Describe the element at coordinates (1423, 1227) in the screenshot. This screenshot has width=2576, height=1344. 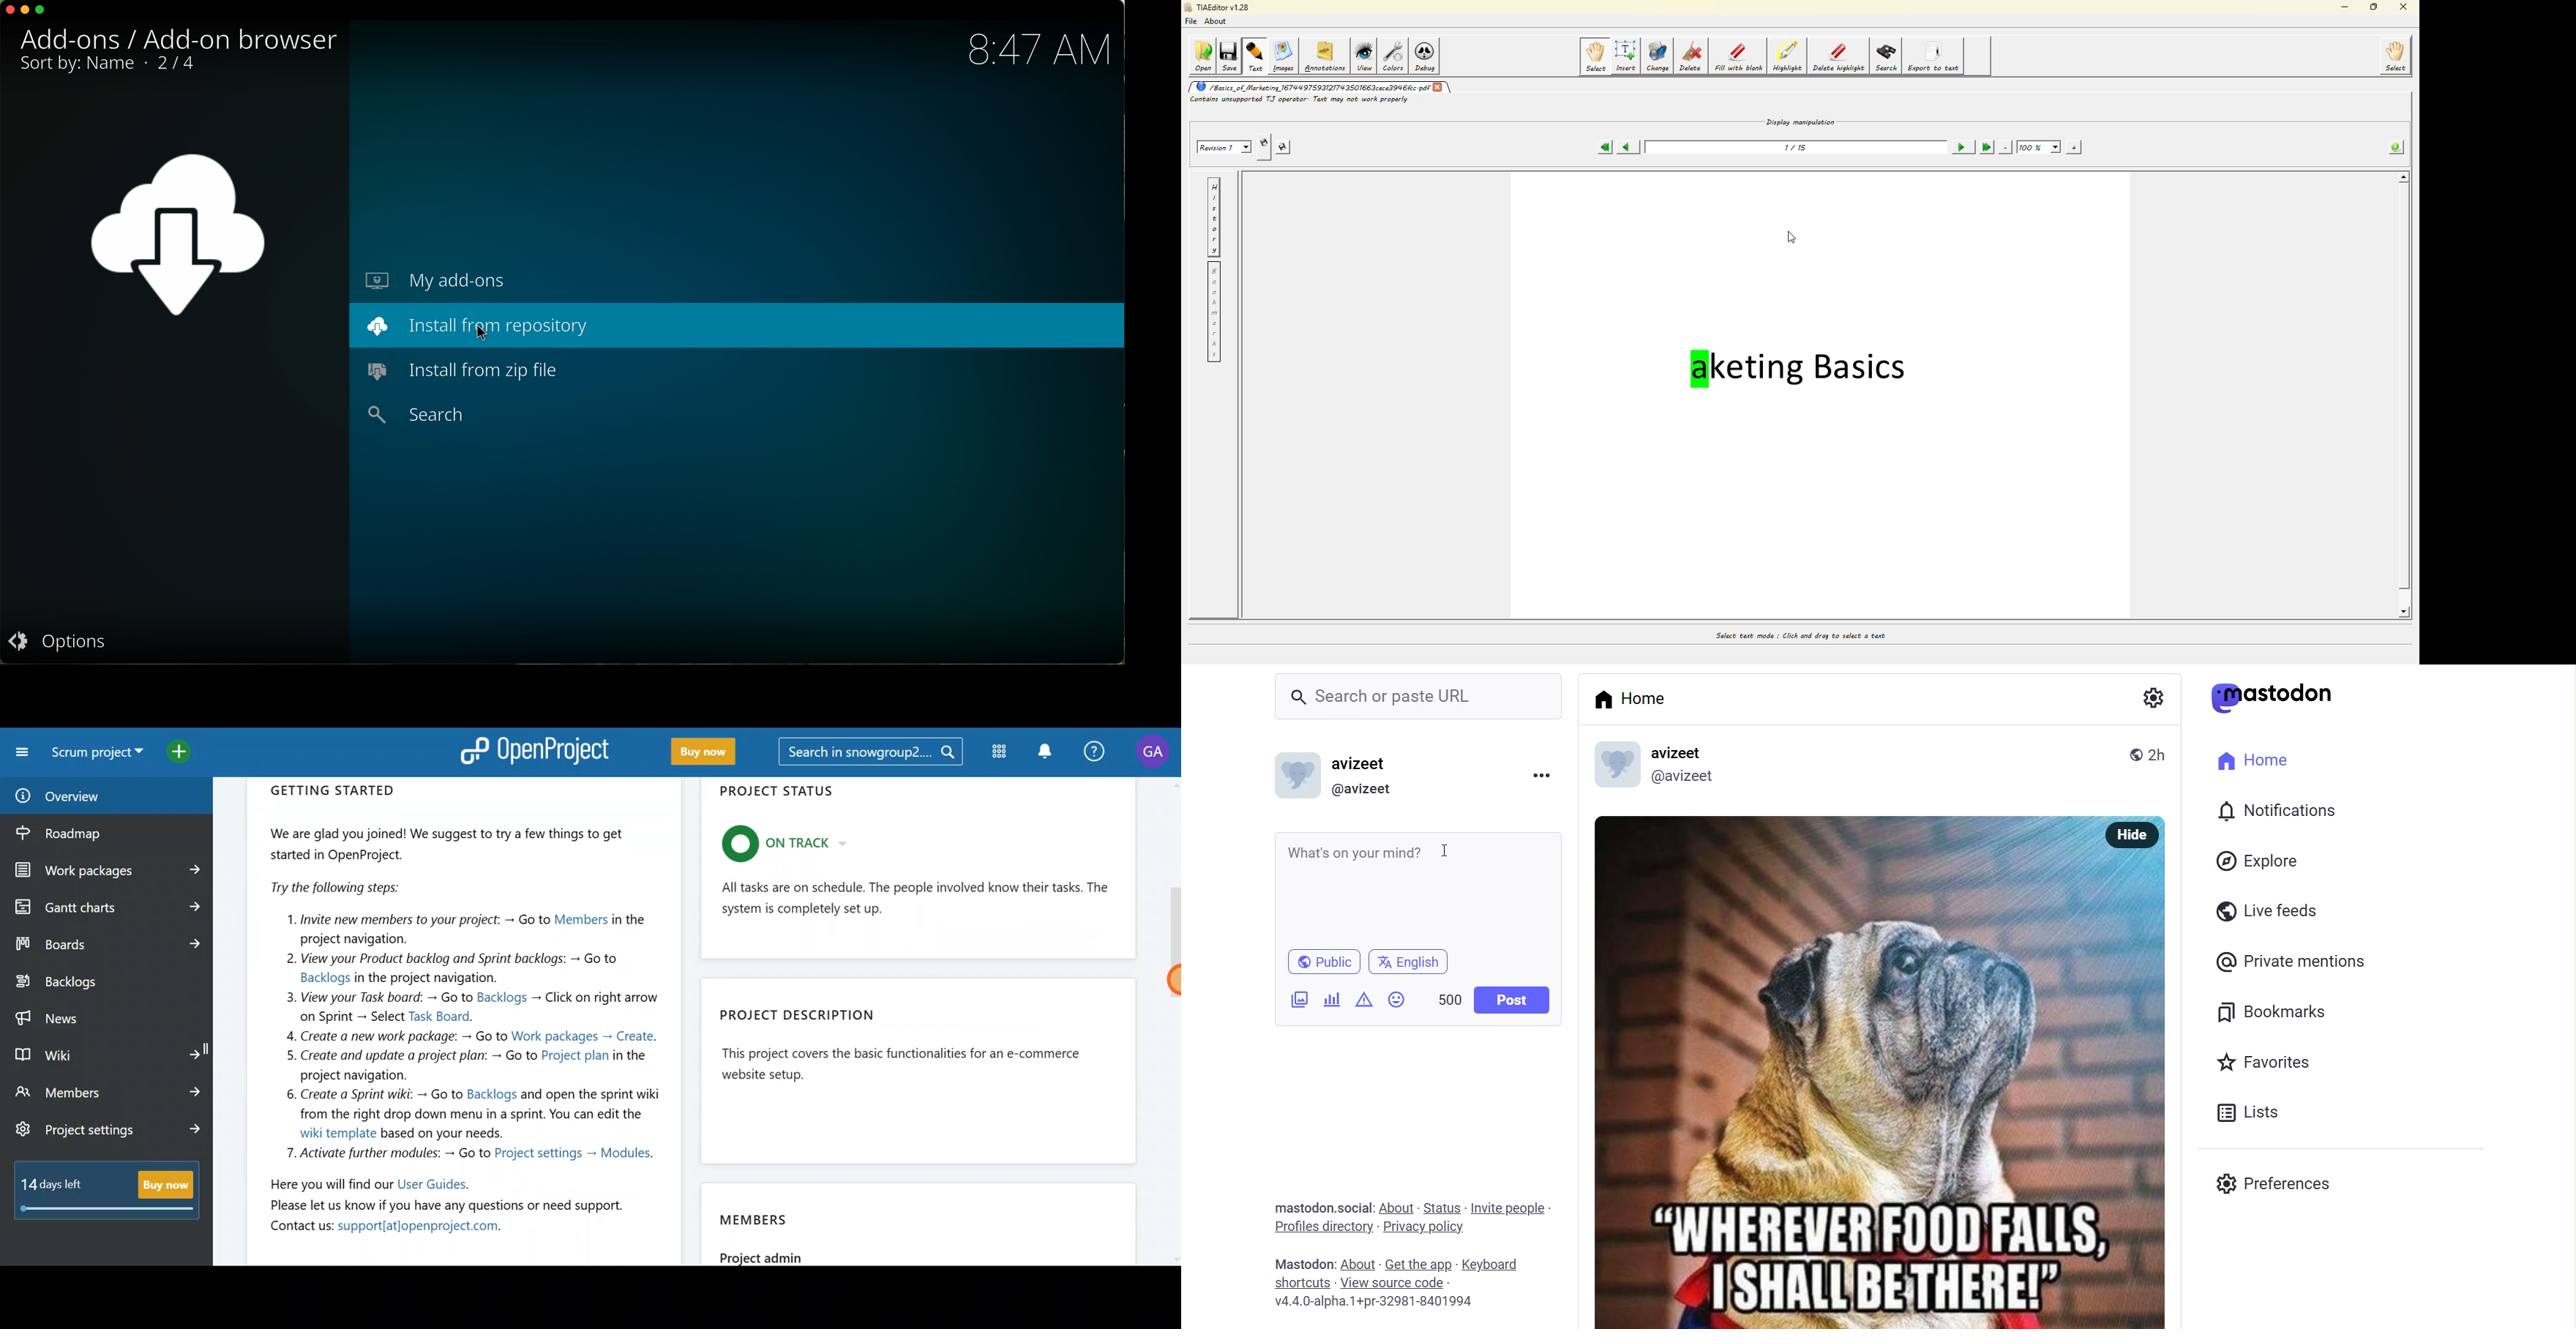
I see `privacy policy` at that location.